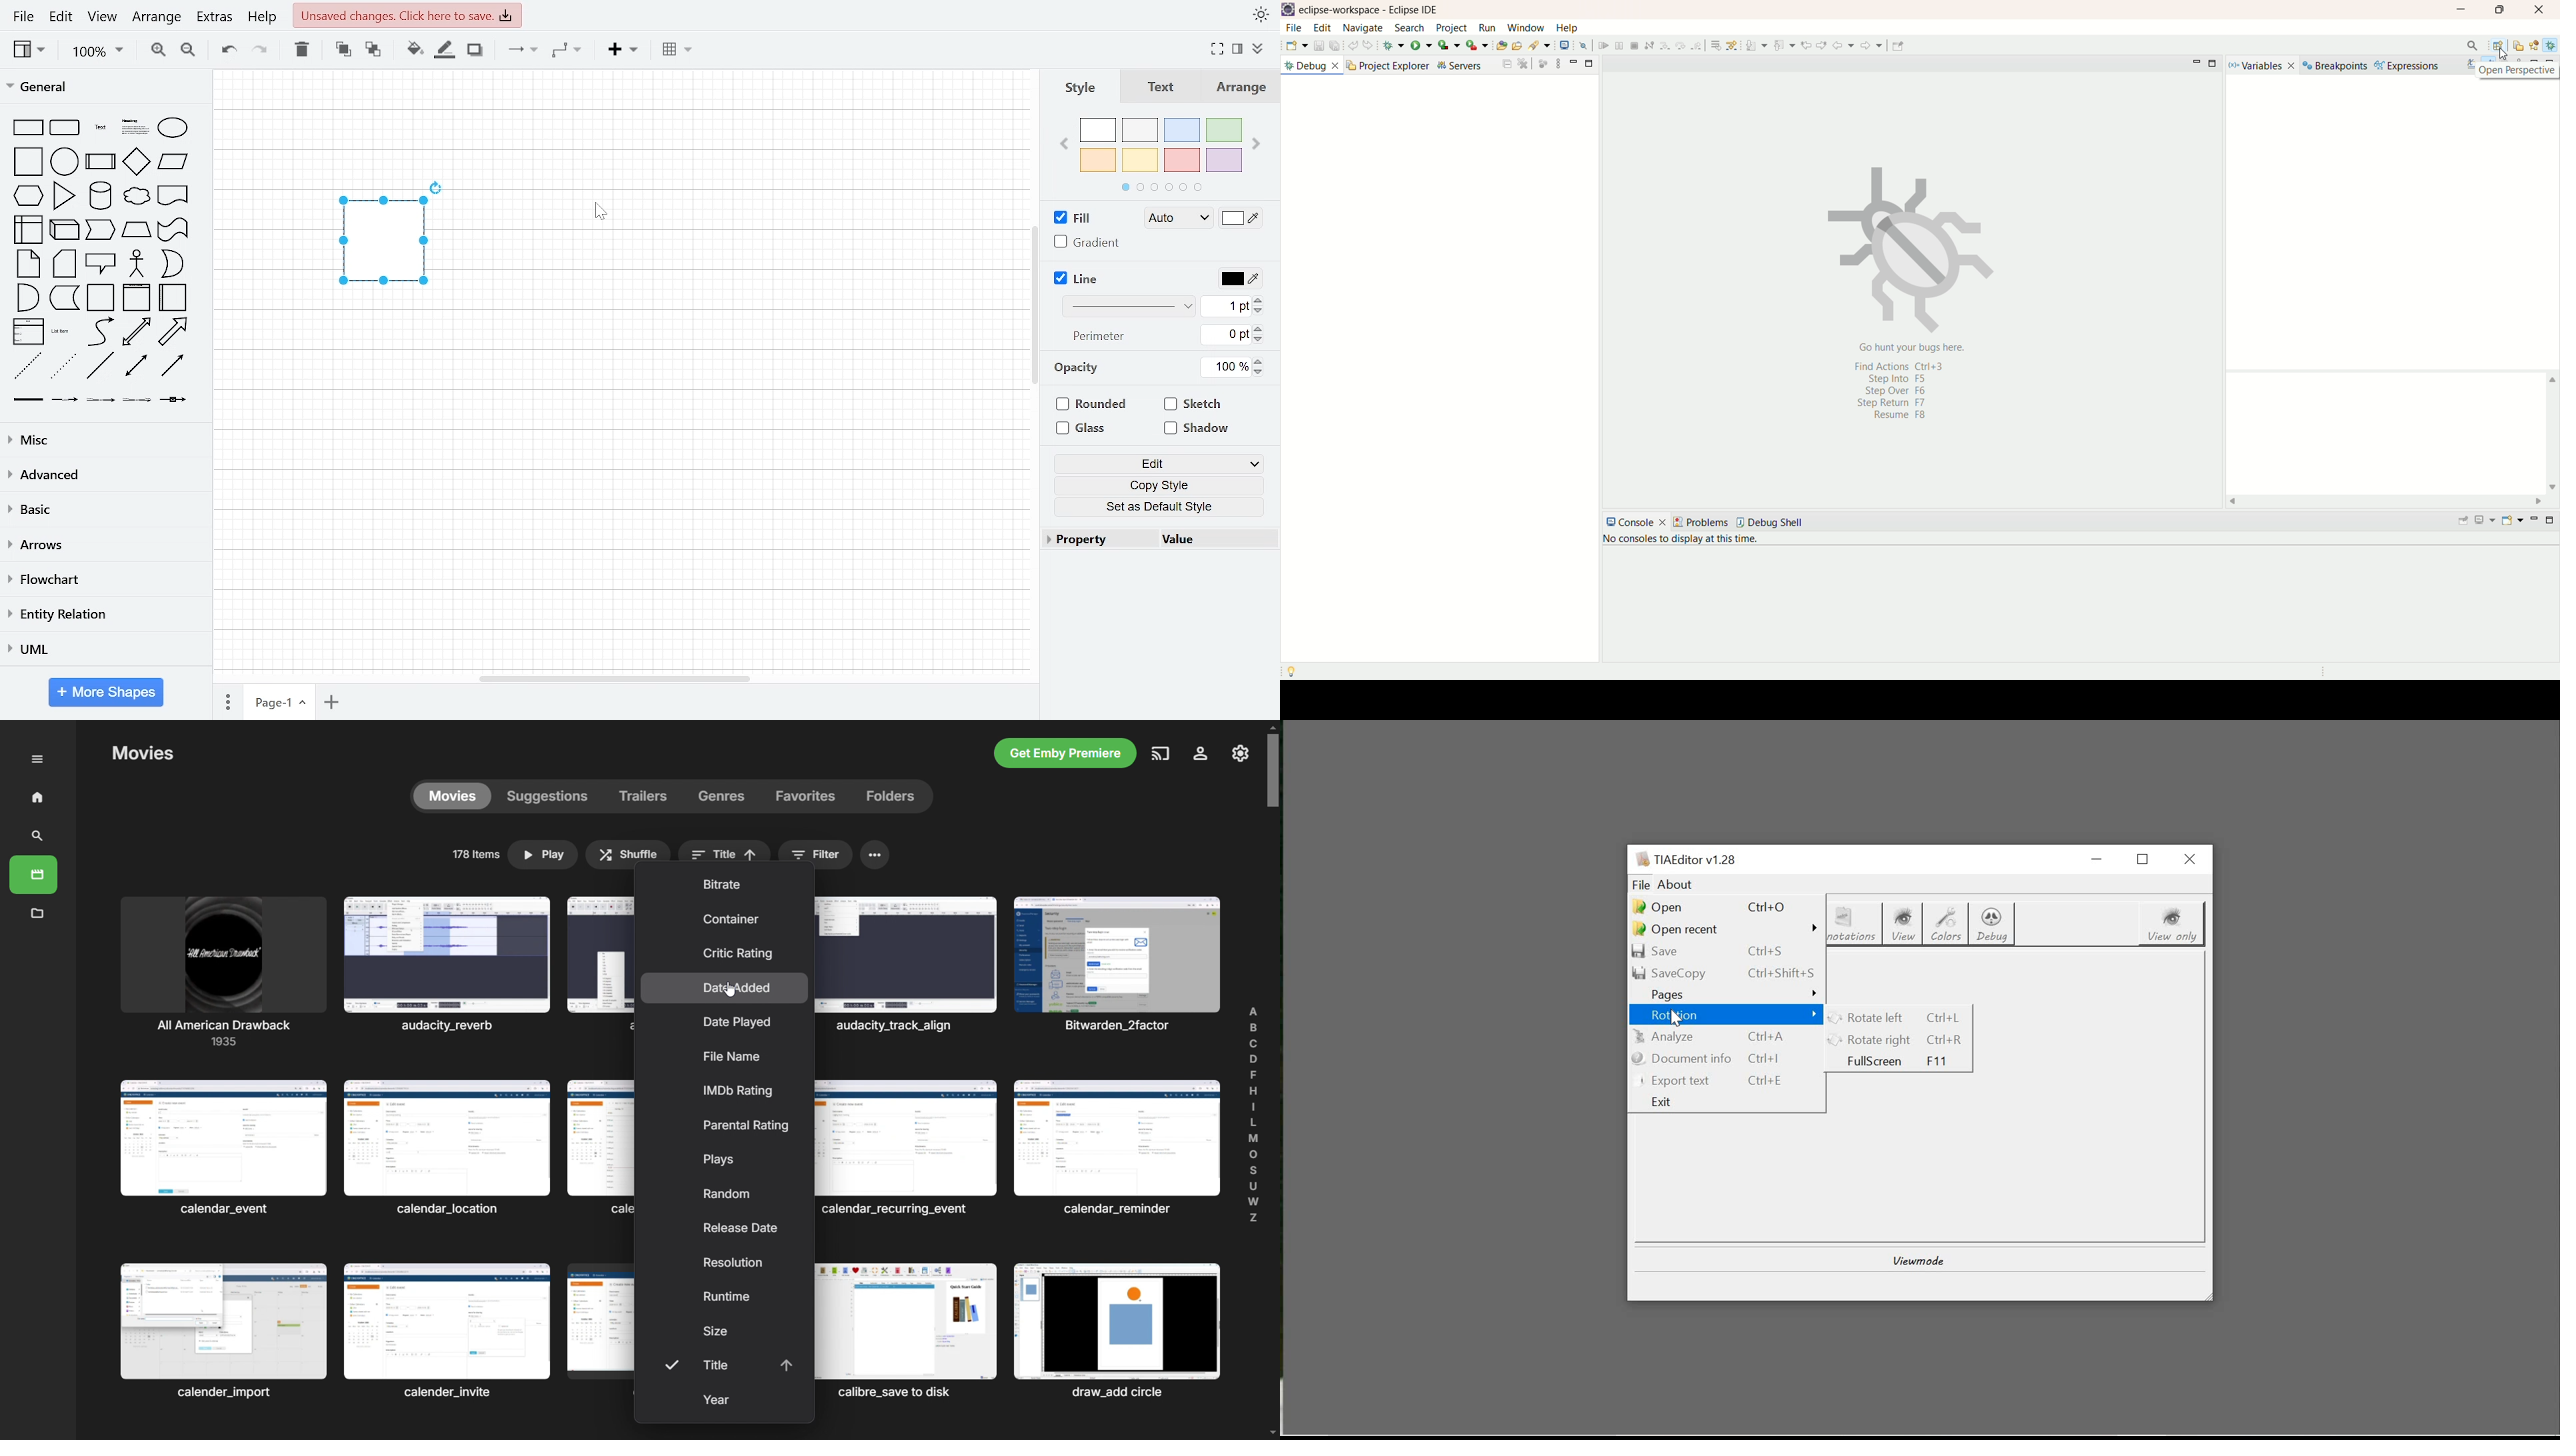 This screenshot has height=1456, width=2576. What do you see at coordinates (1120, 1331) in the screenshot?
I see `` at bounding box center [1120, 1331].